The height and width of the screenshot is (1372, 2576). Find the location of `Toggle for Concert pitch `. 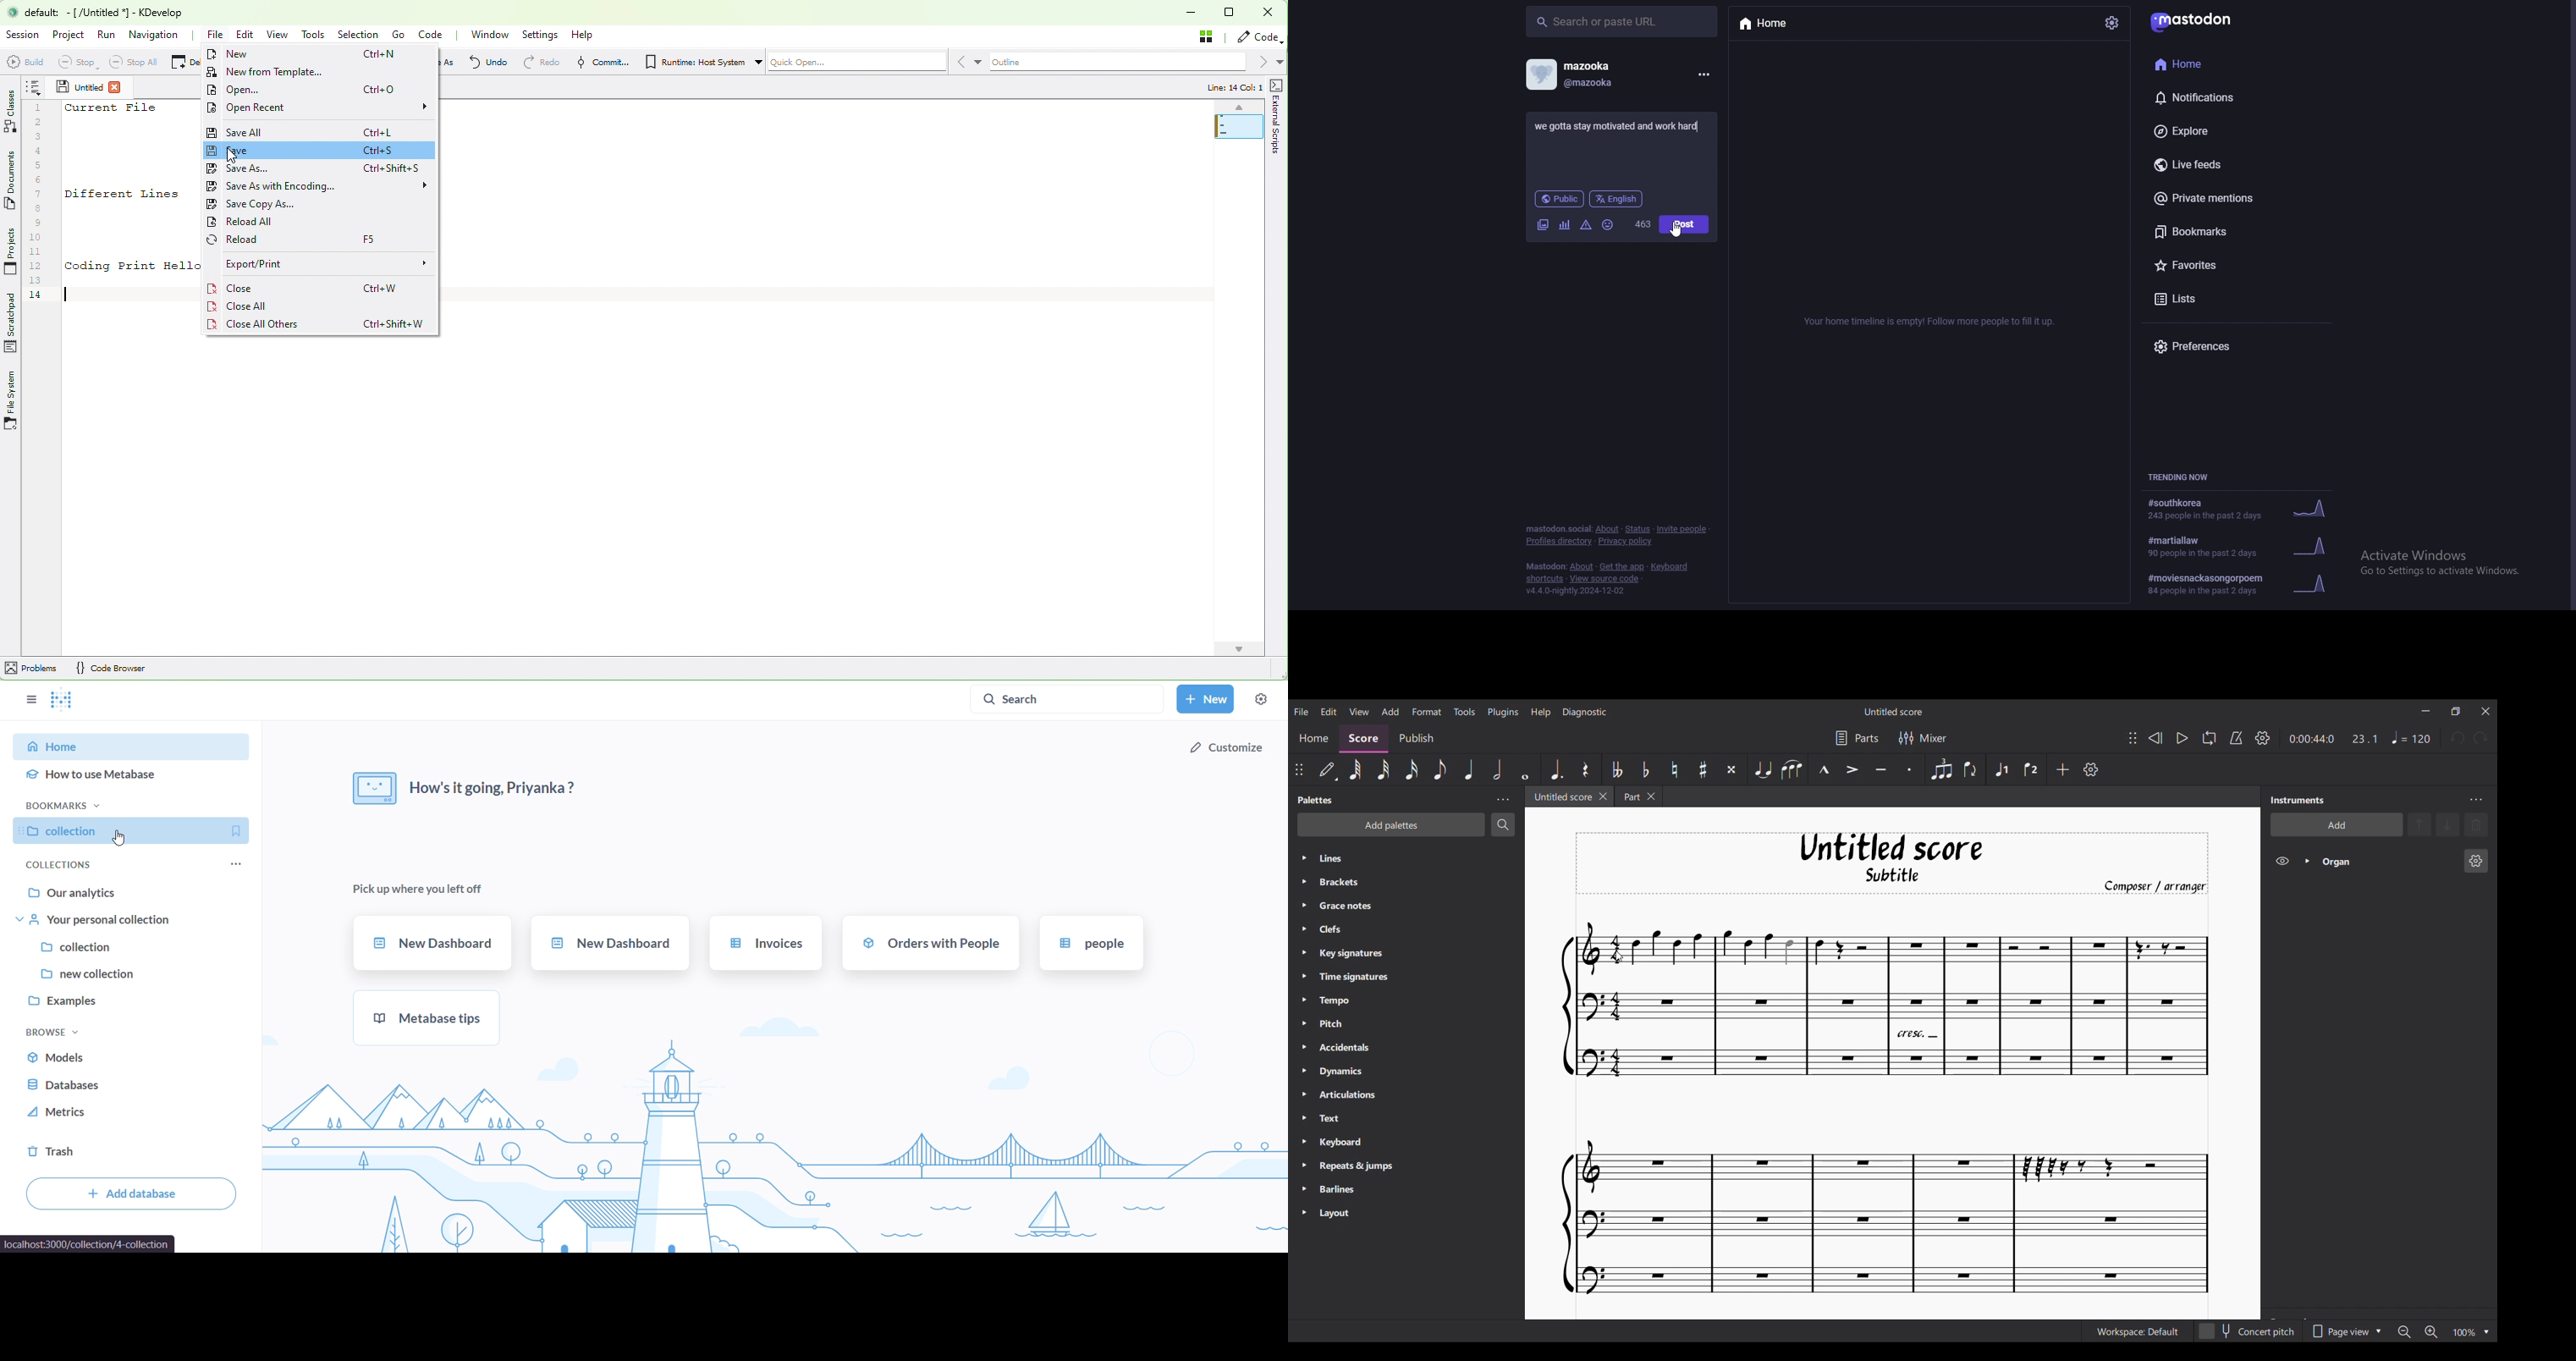

Toggle for Concert pitch  is located at coordinates (2247, 1331).